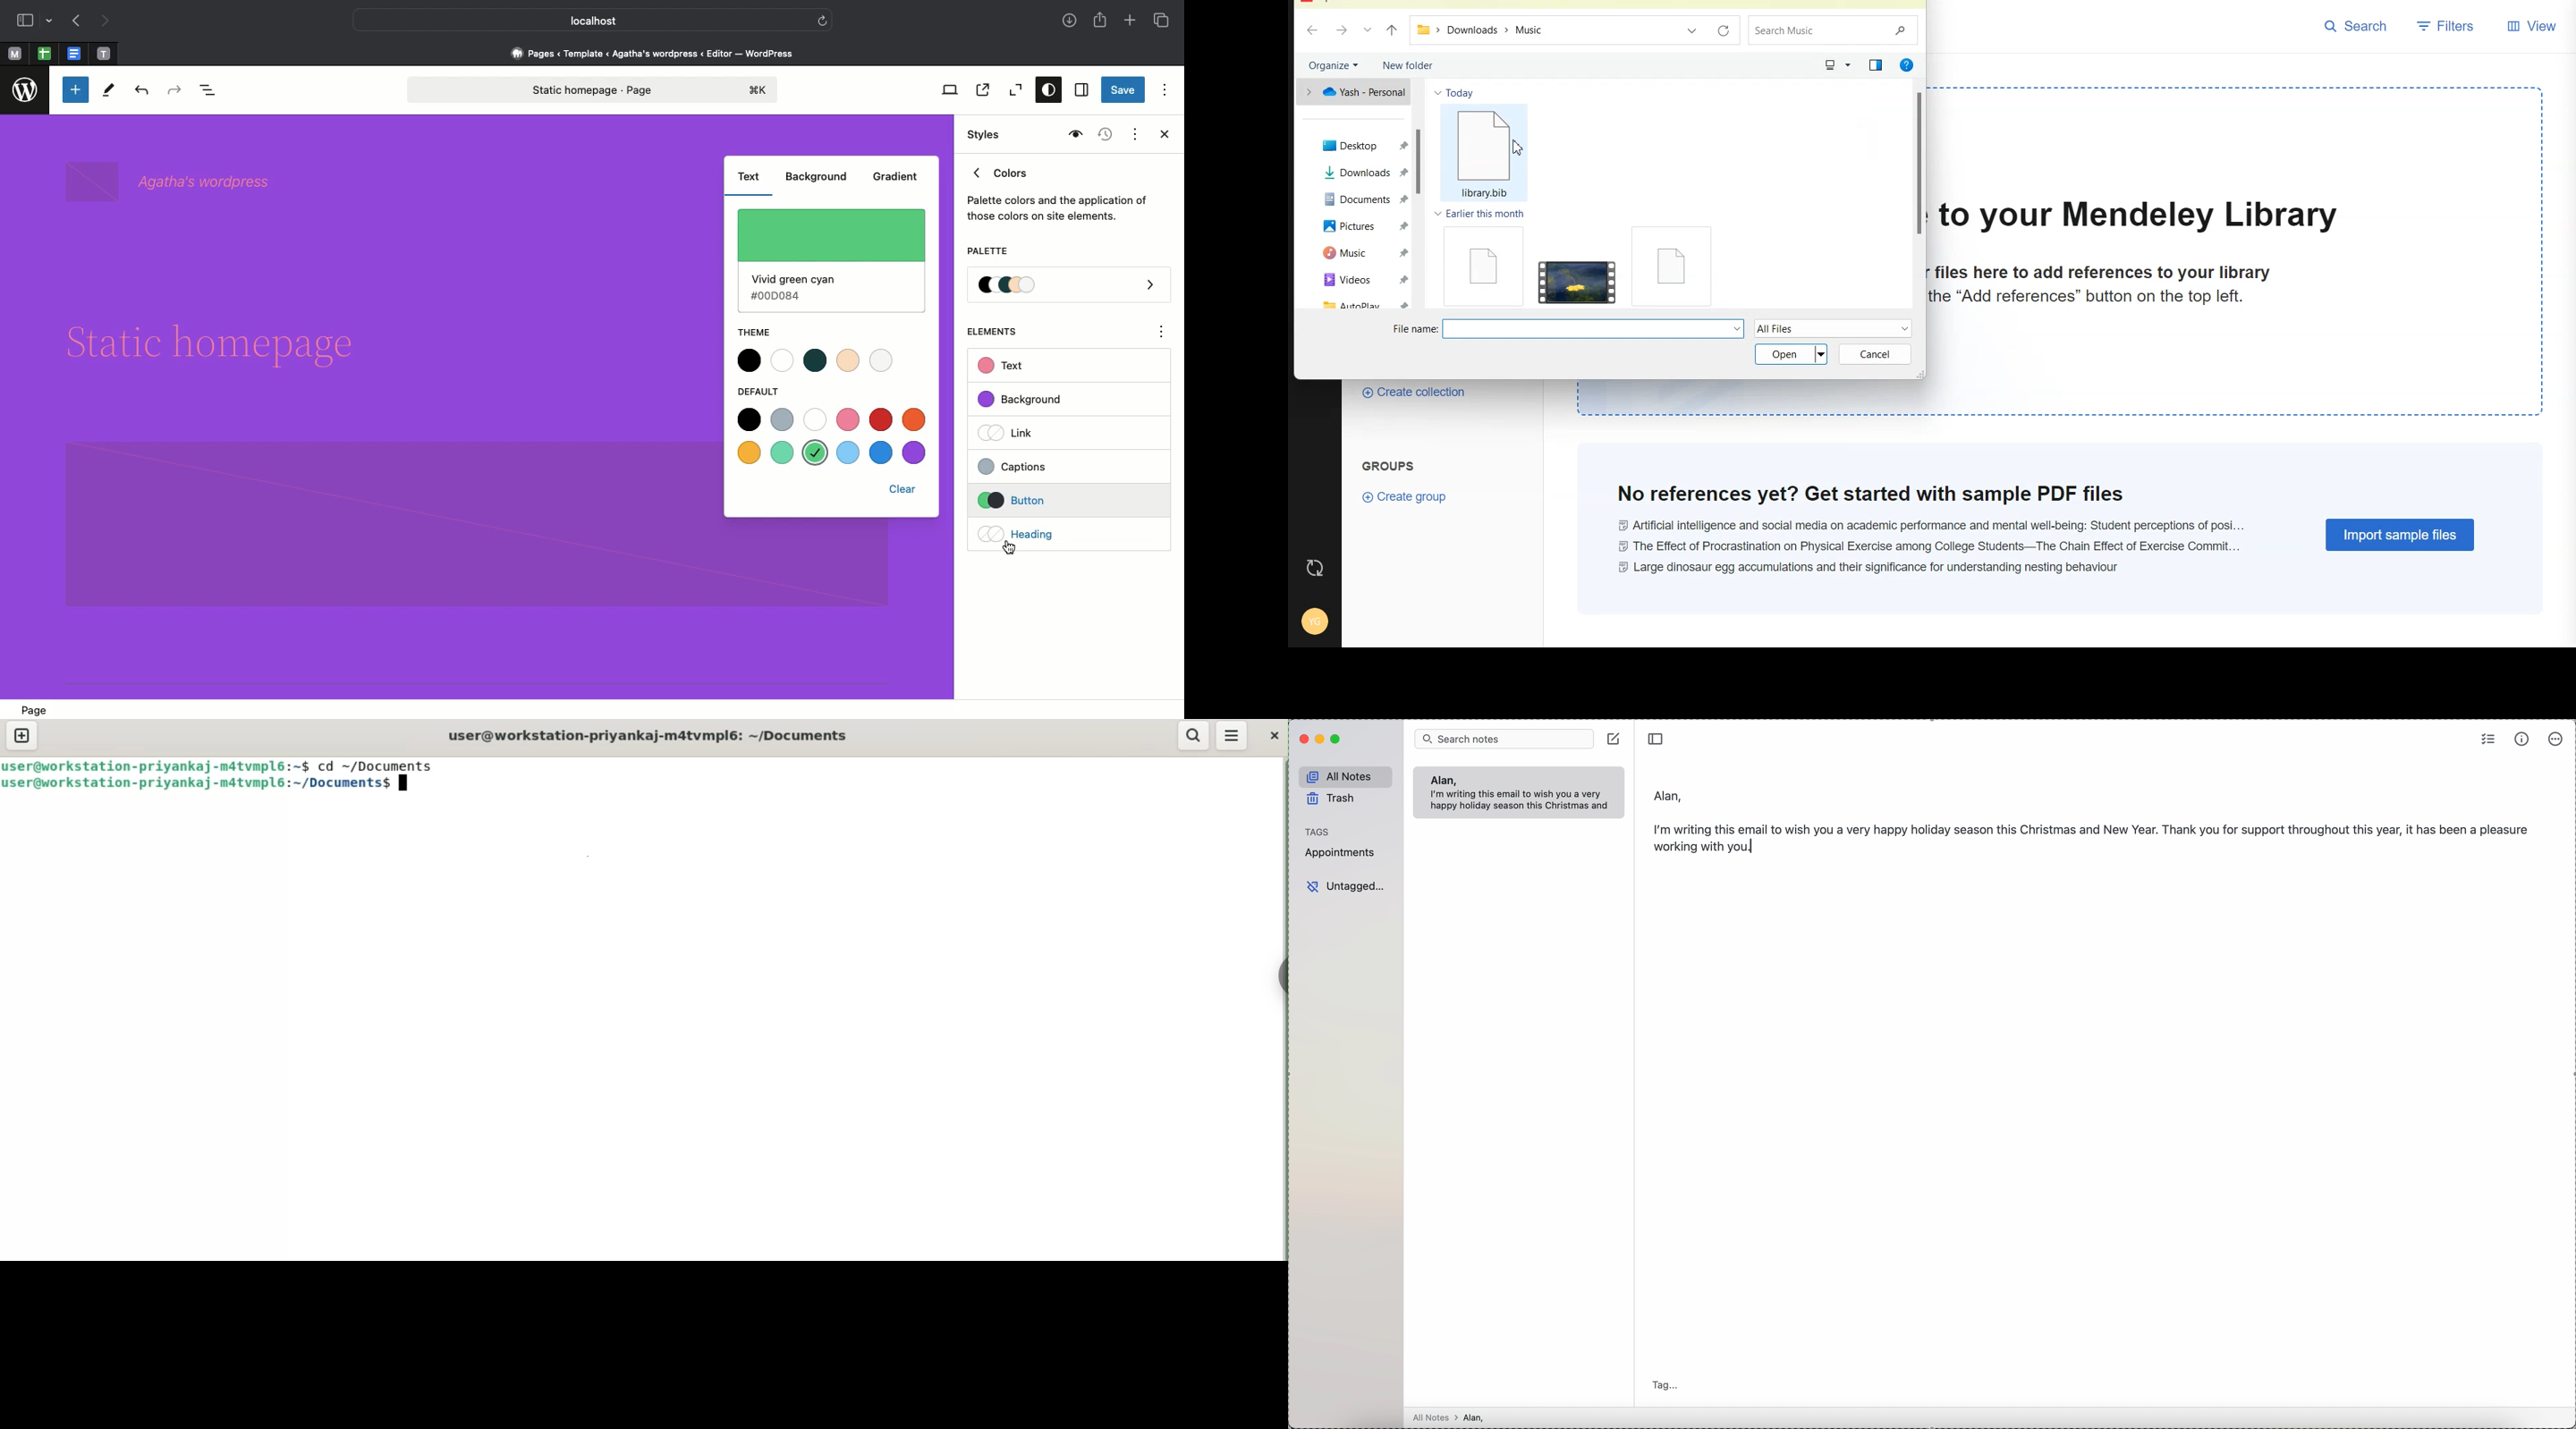 The width and height of the screenshot is (2576, 1456). Describe the element at coordinates (1045, 501) in the screenshot. I see `Clicking on button` at that location.